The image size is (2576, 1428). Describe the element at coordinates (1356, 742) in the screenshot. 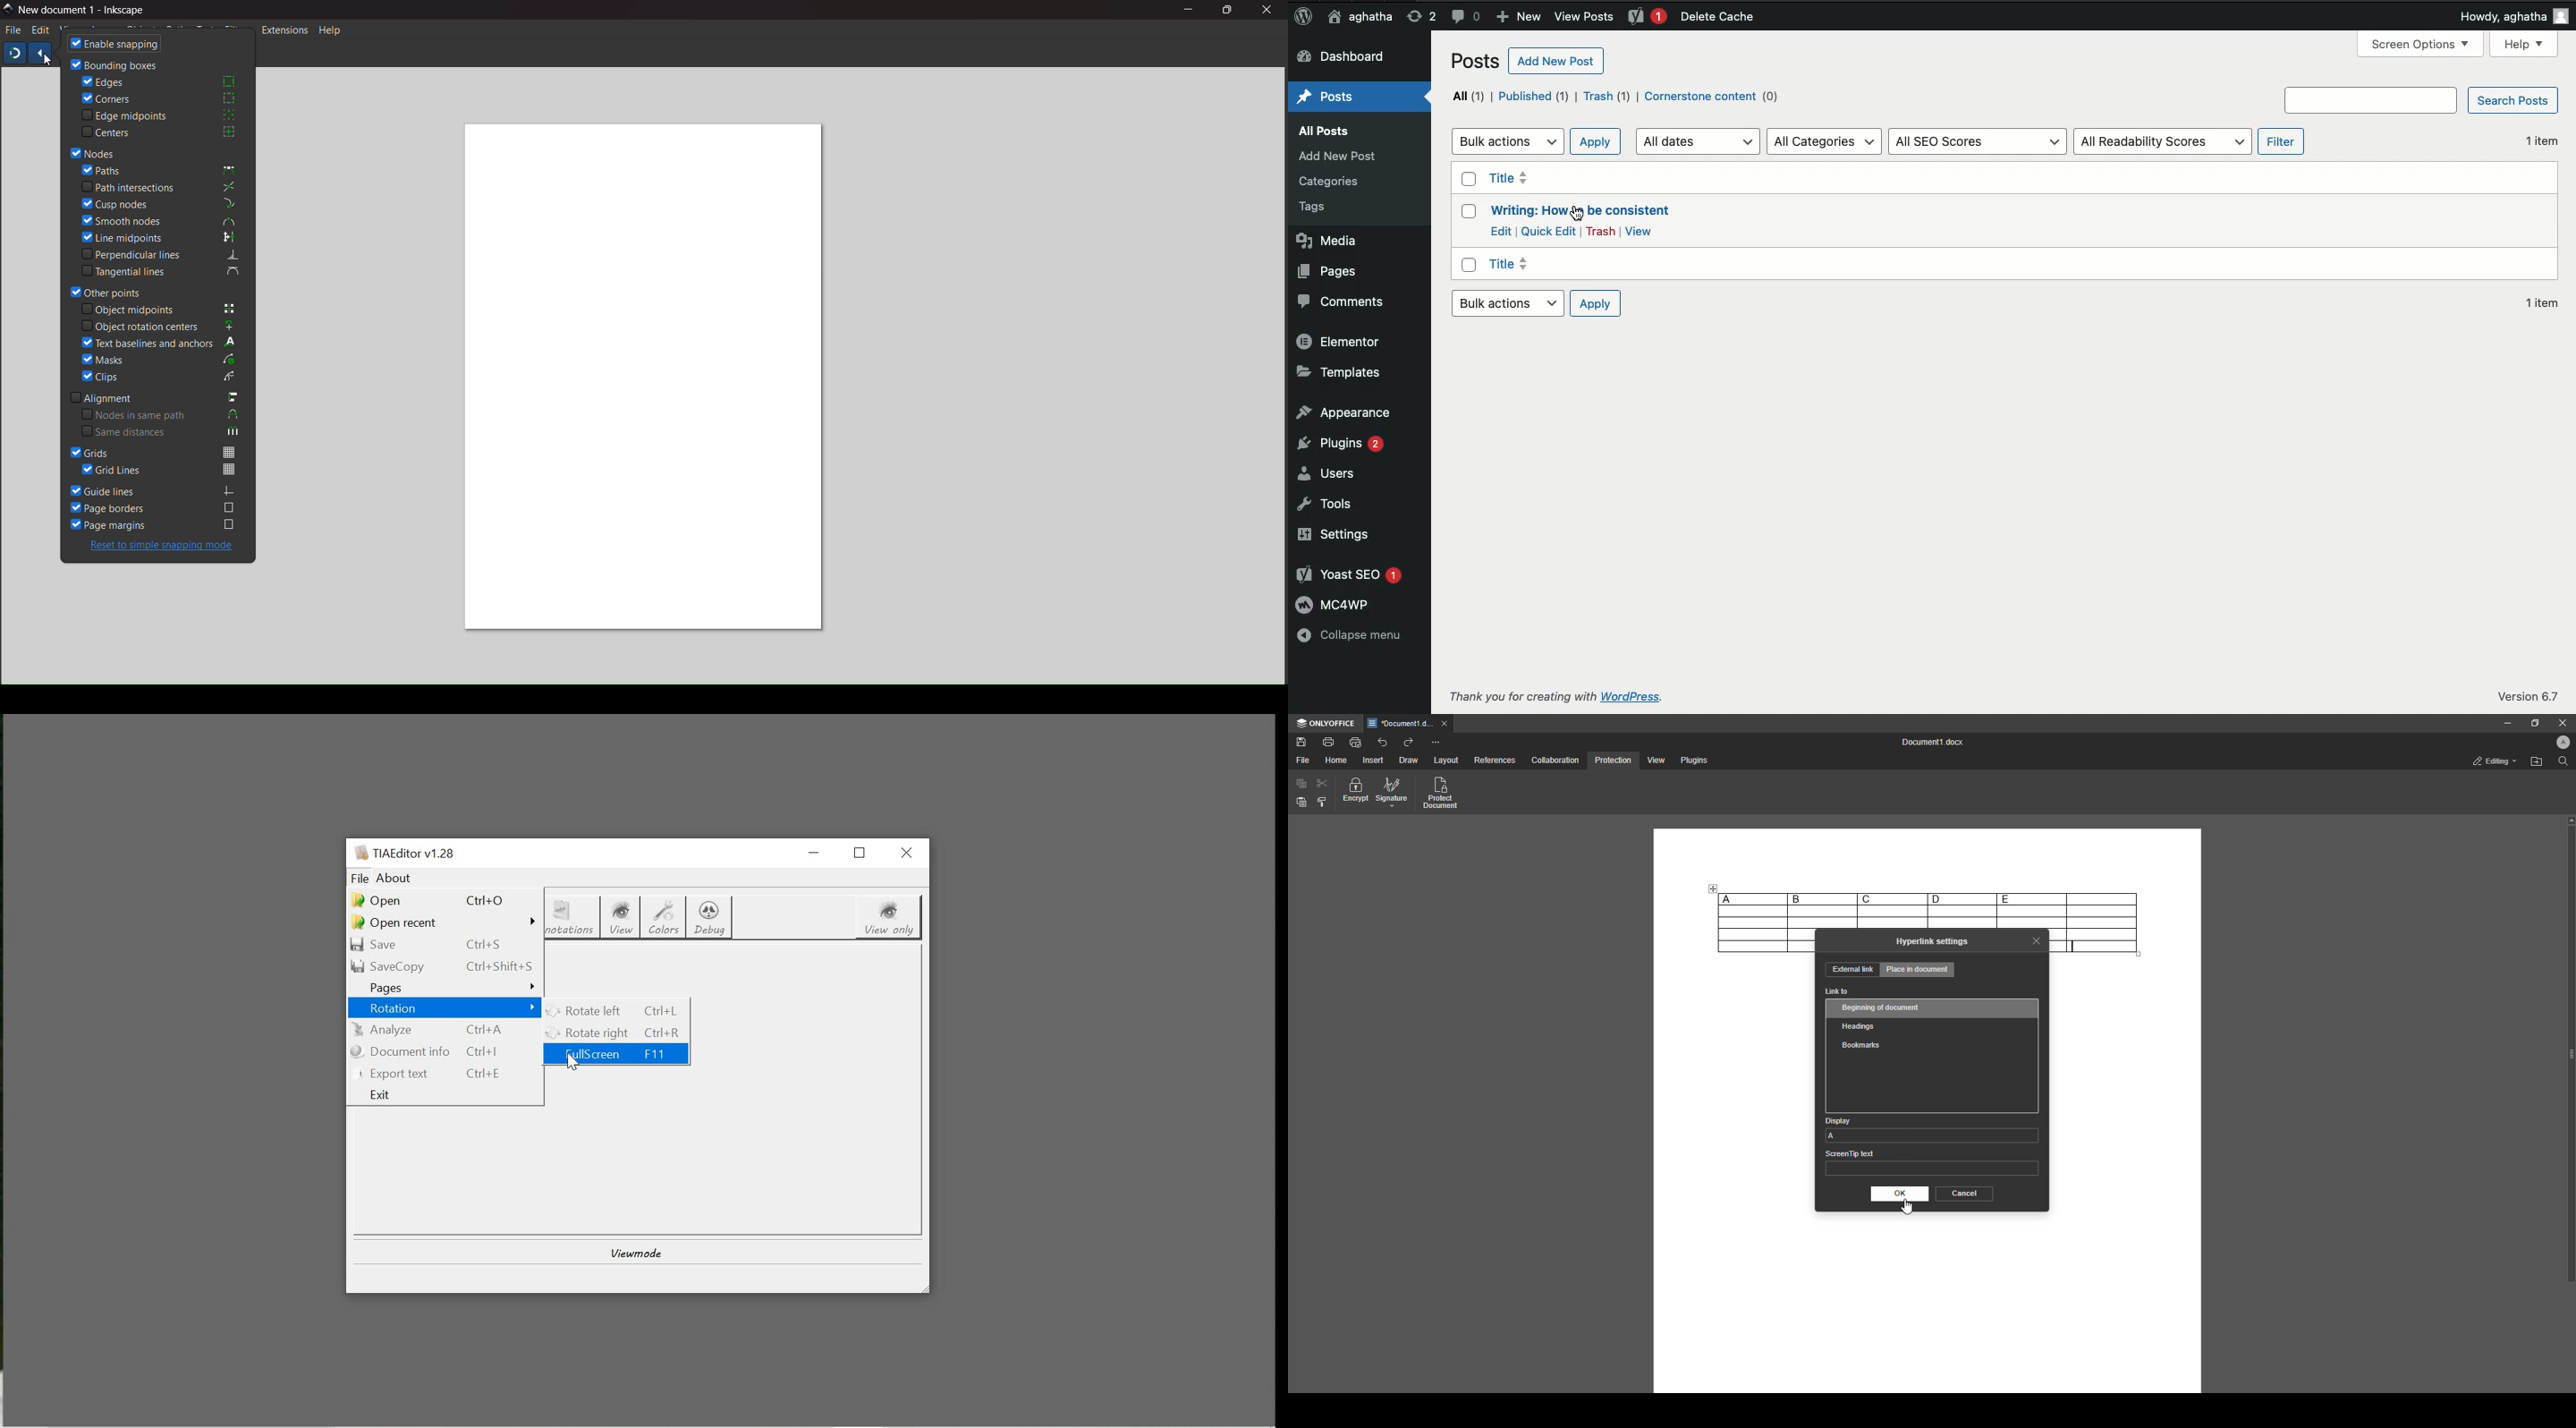

I see `Quick print` at that location.